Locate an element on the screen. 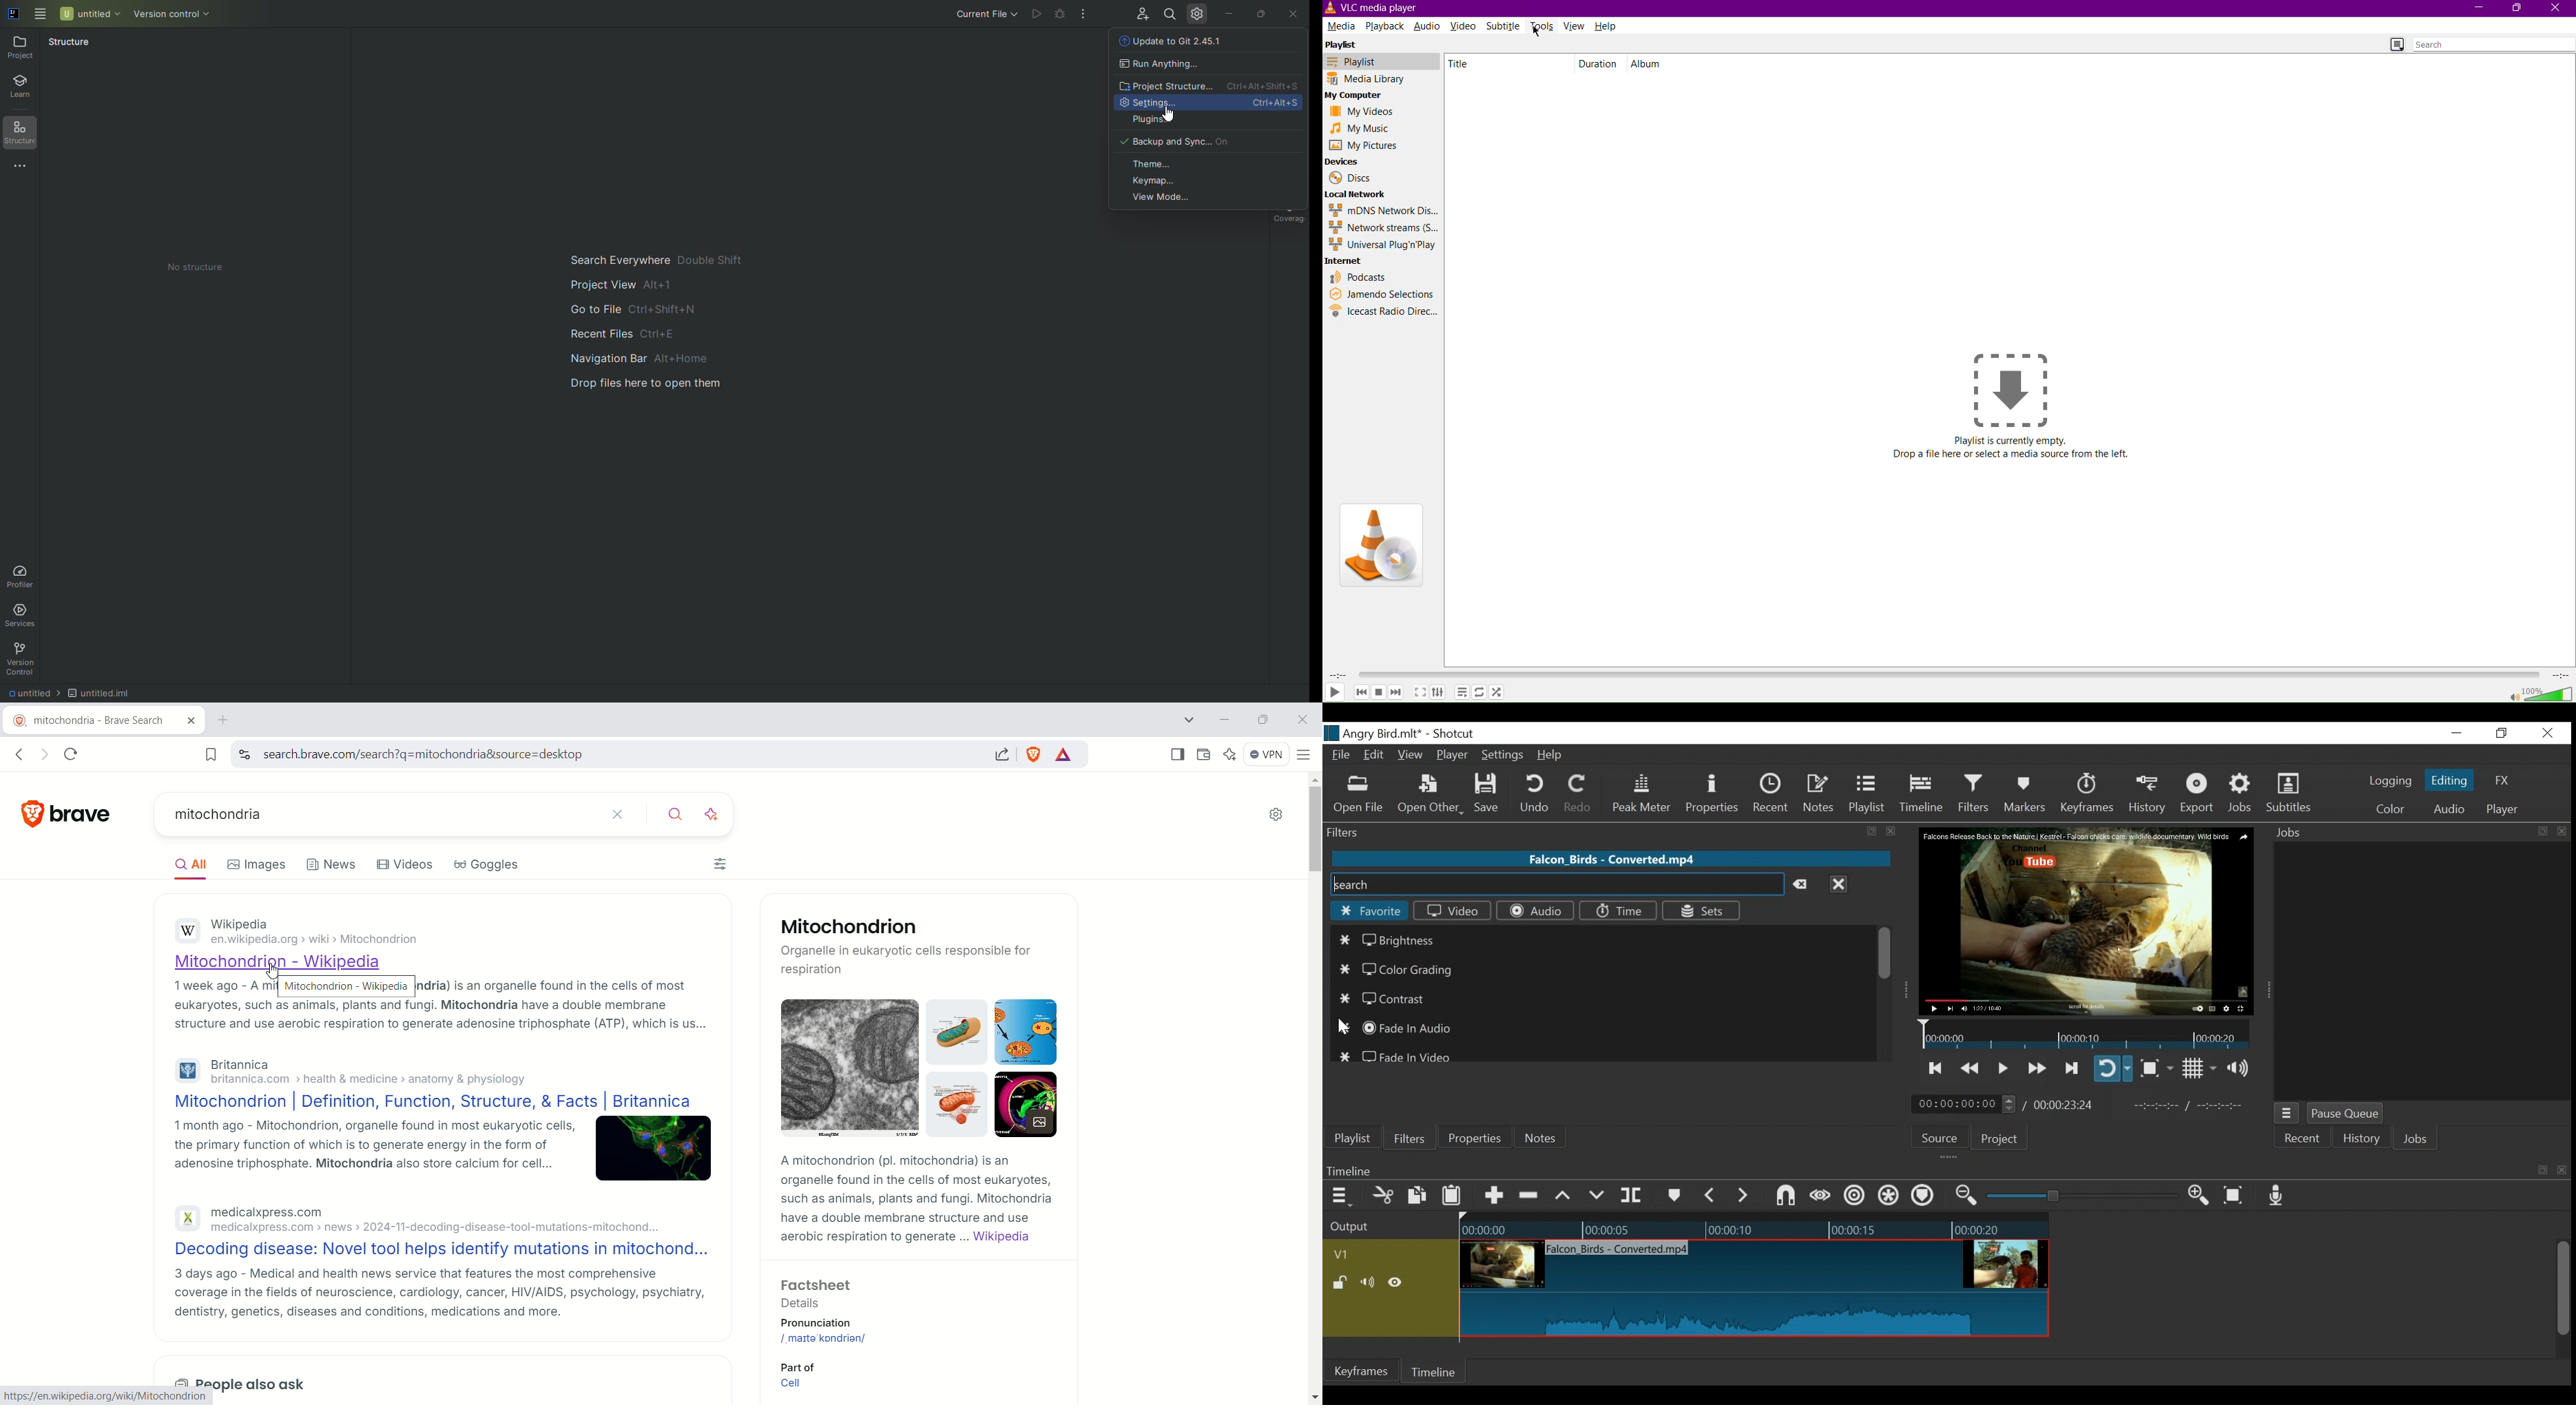  File Name is located at coordinates (1613, 858).